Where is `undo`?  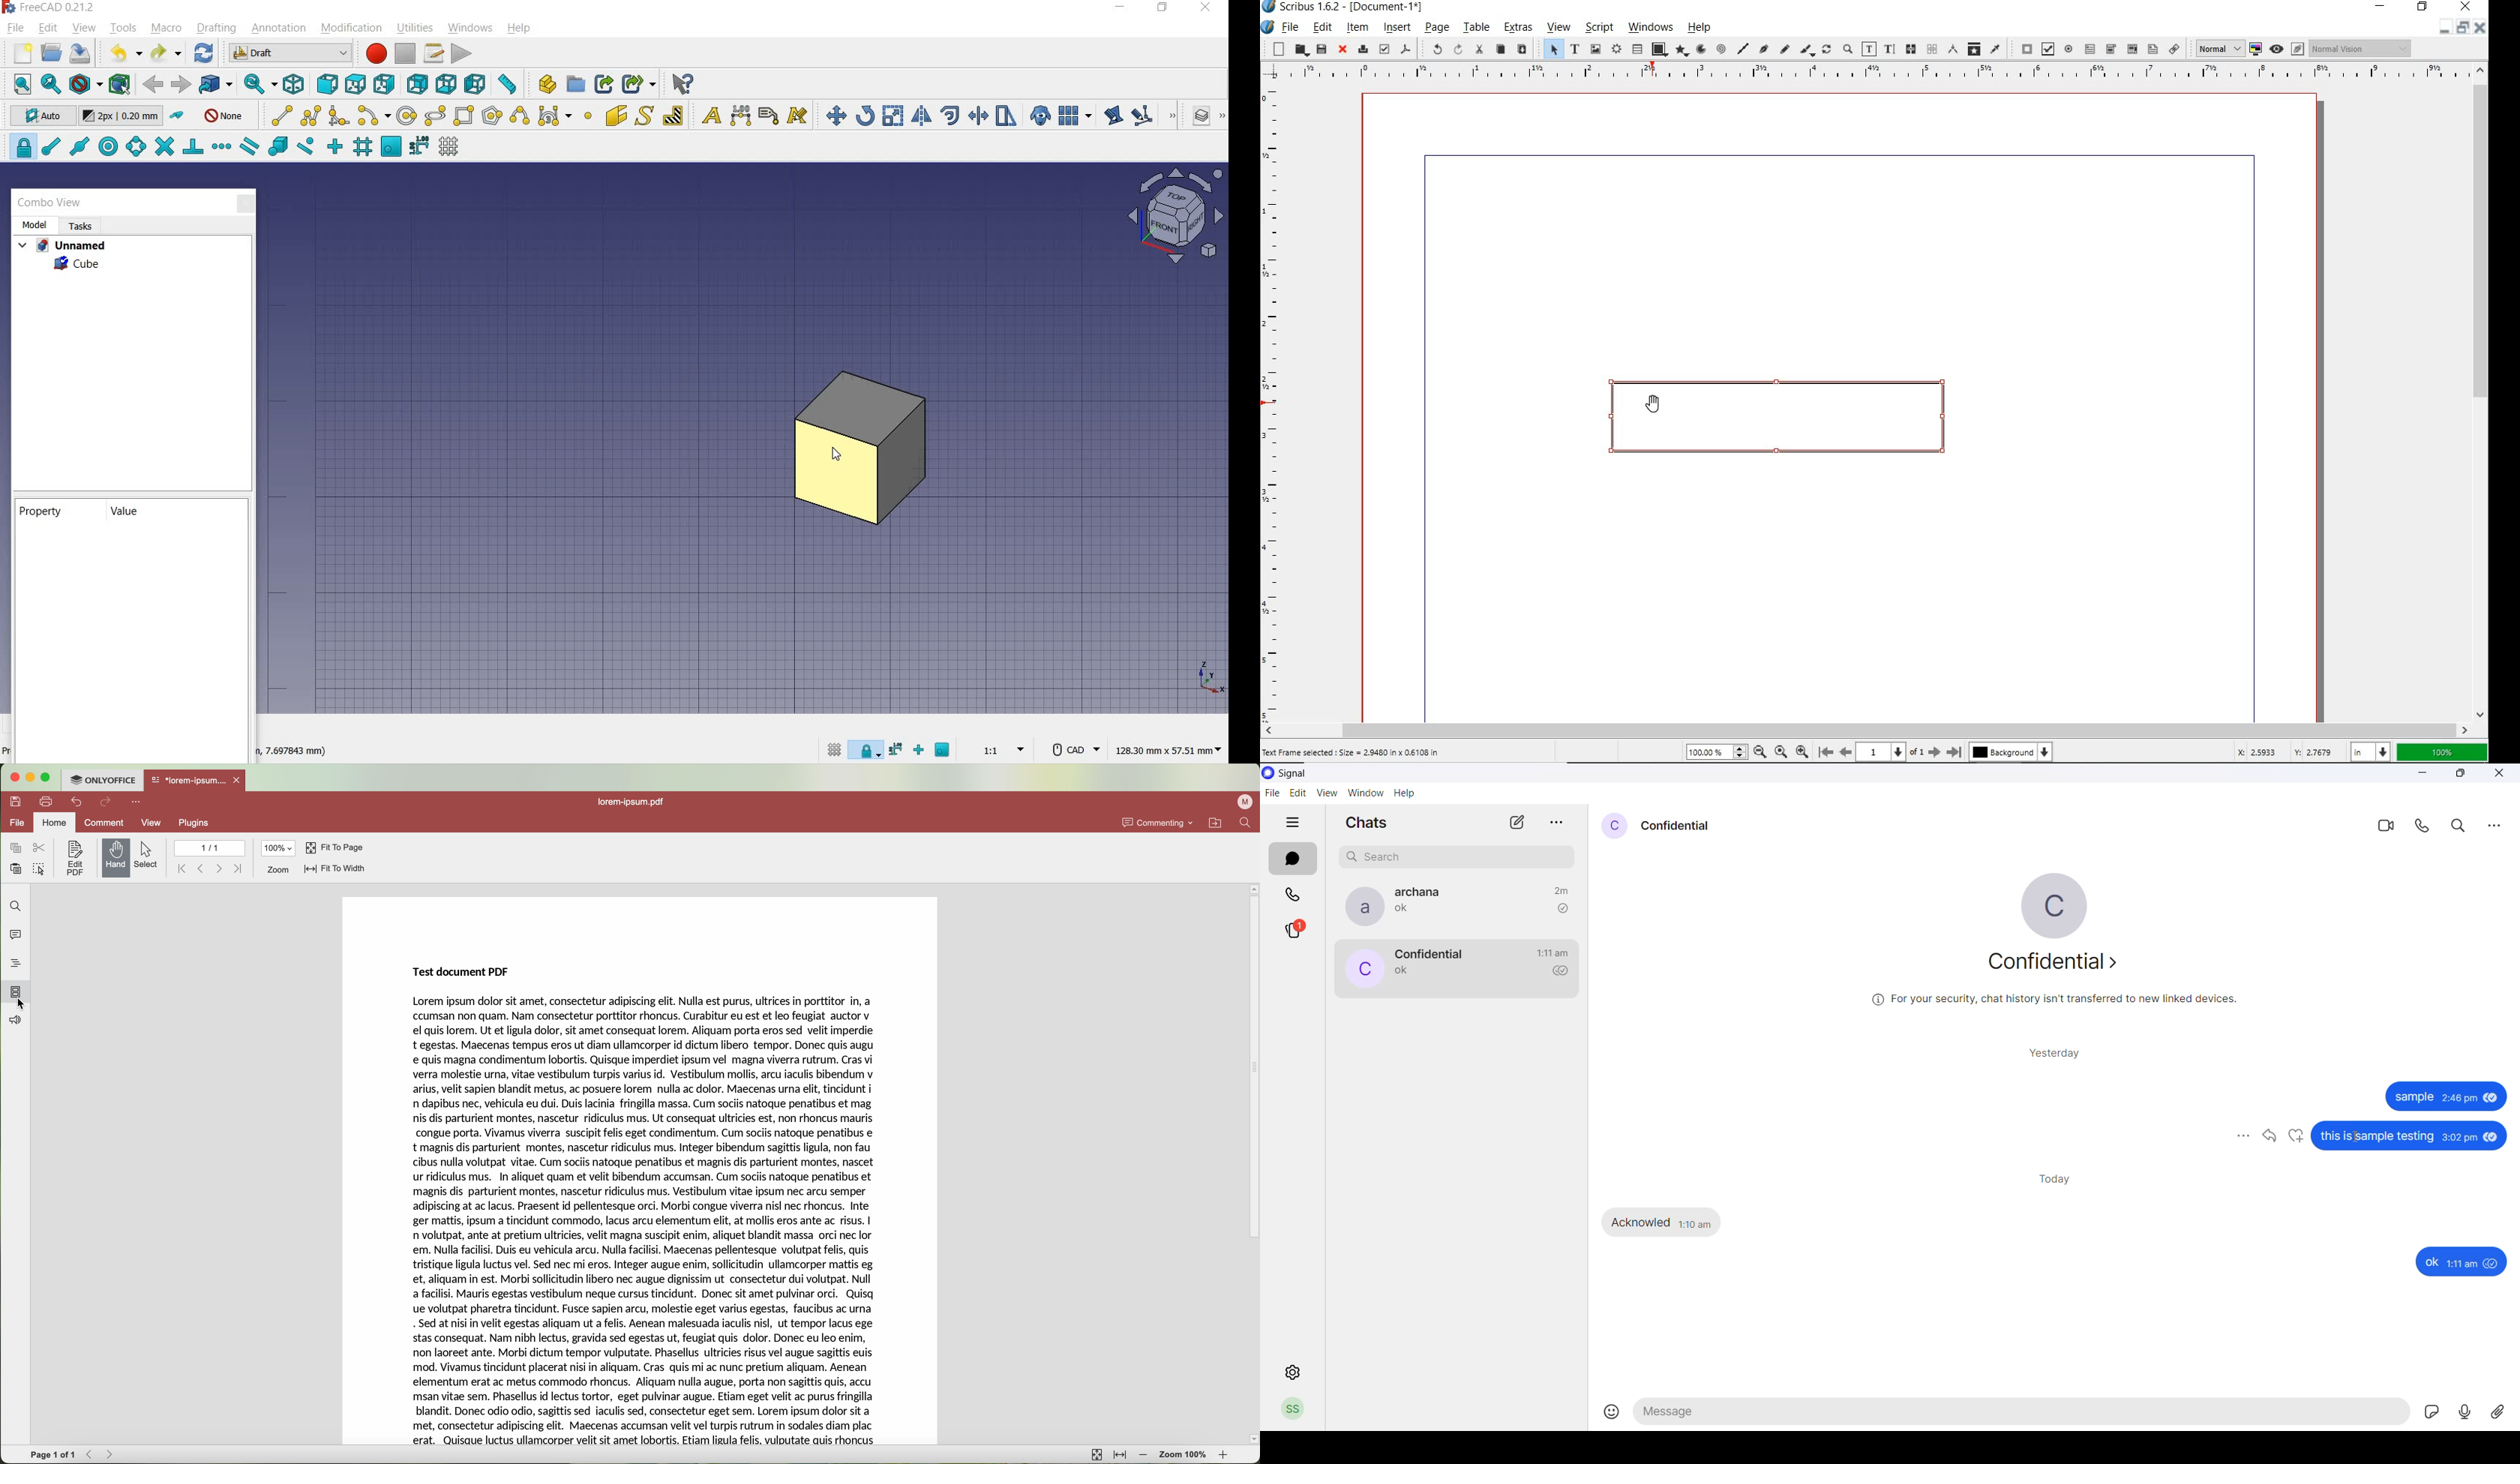
undo is located at coordinates (1431, 48).